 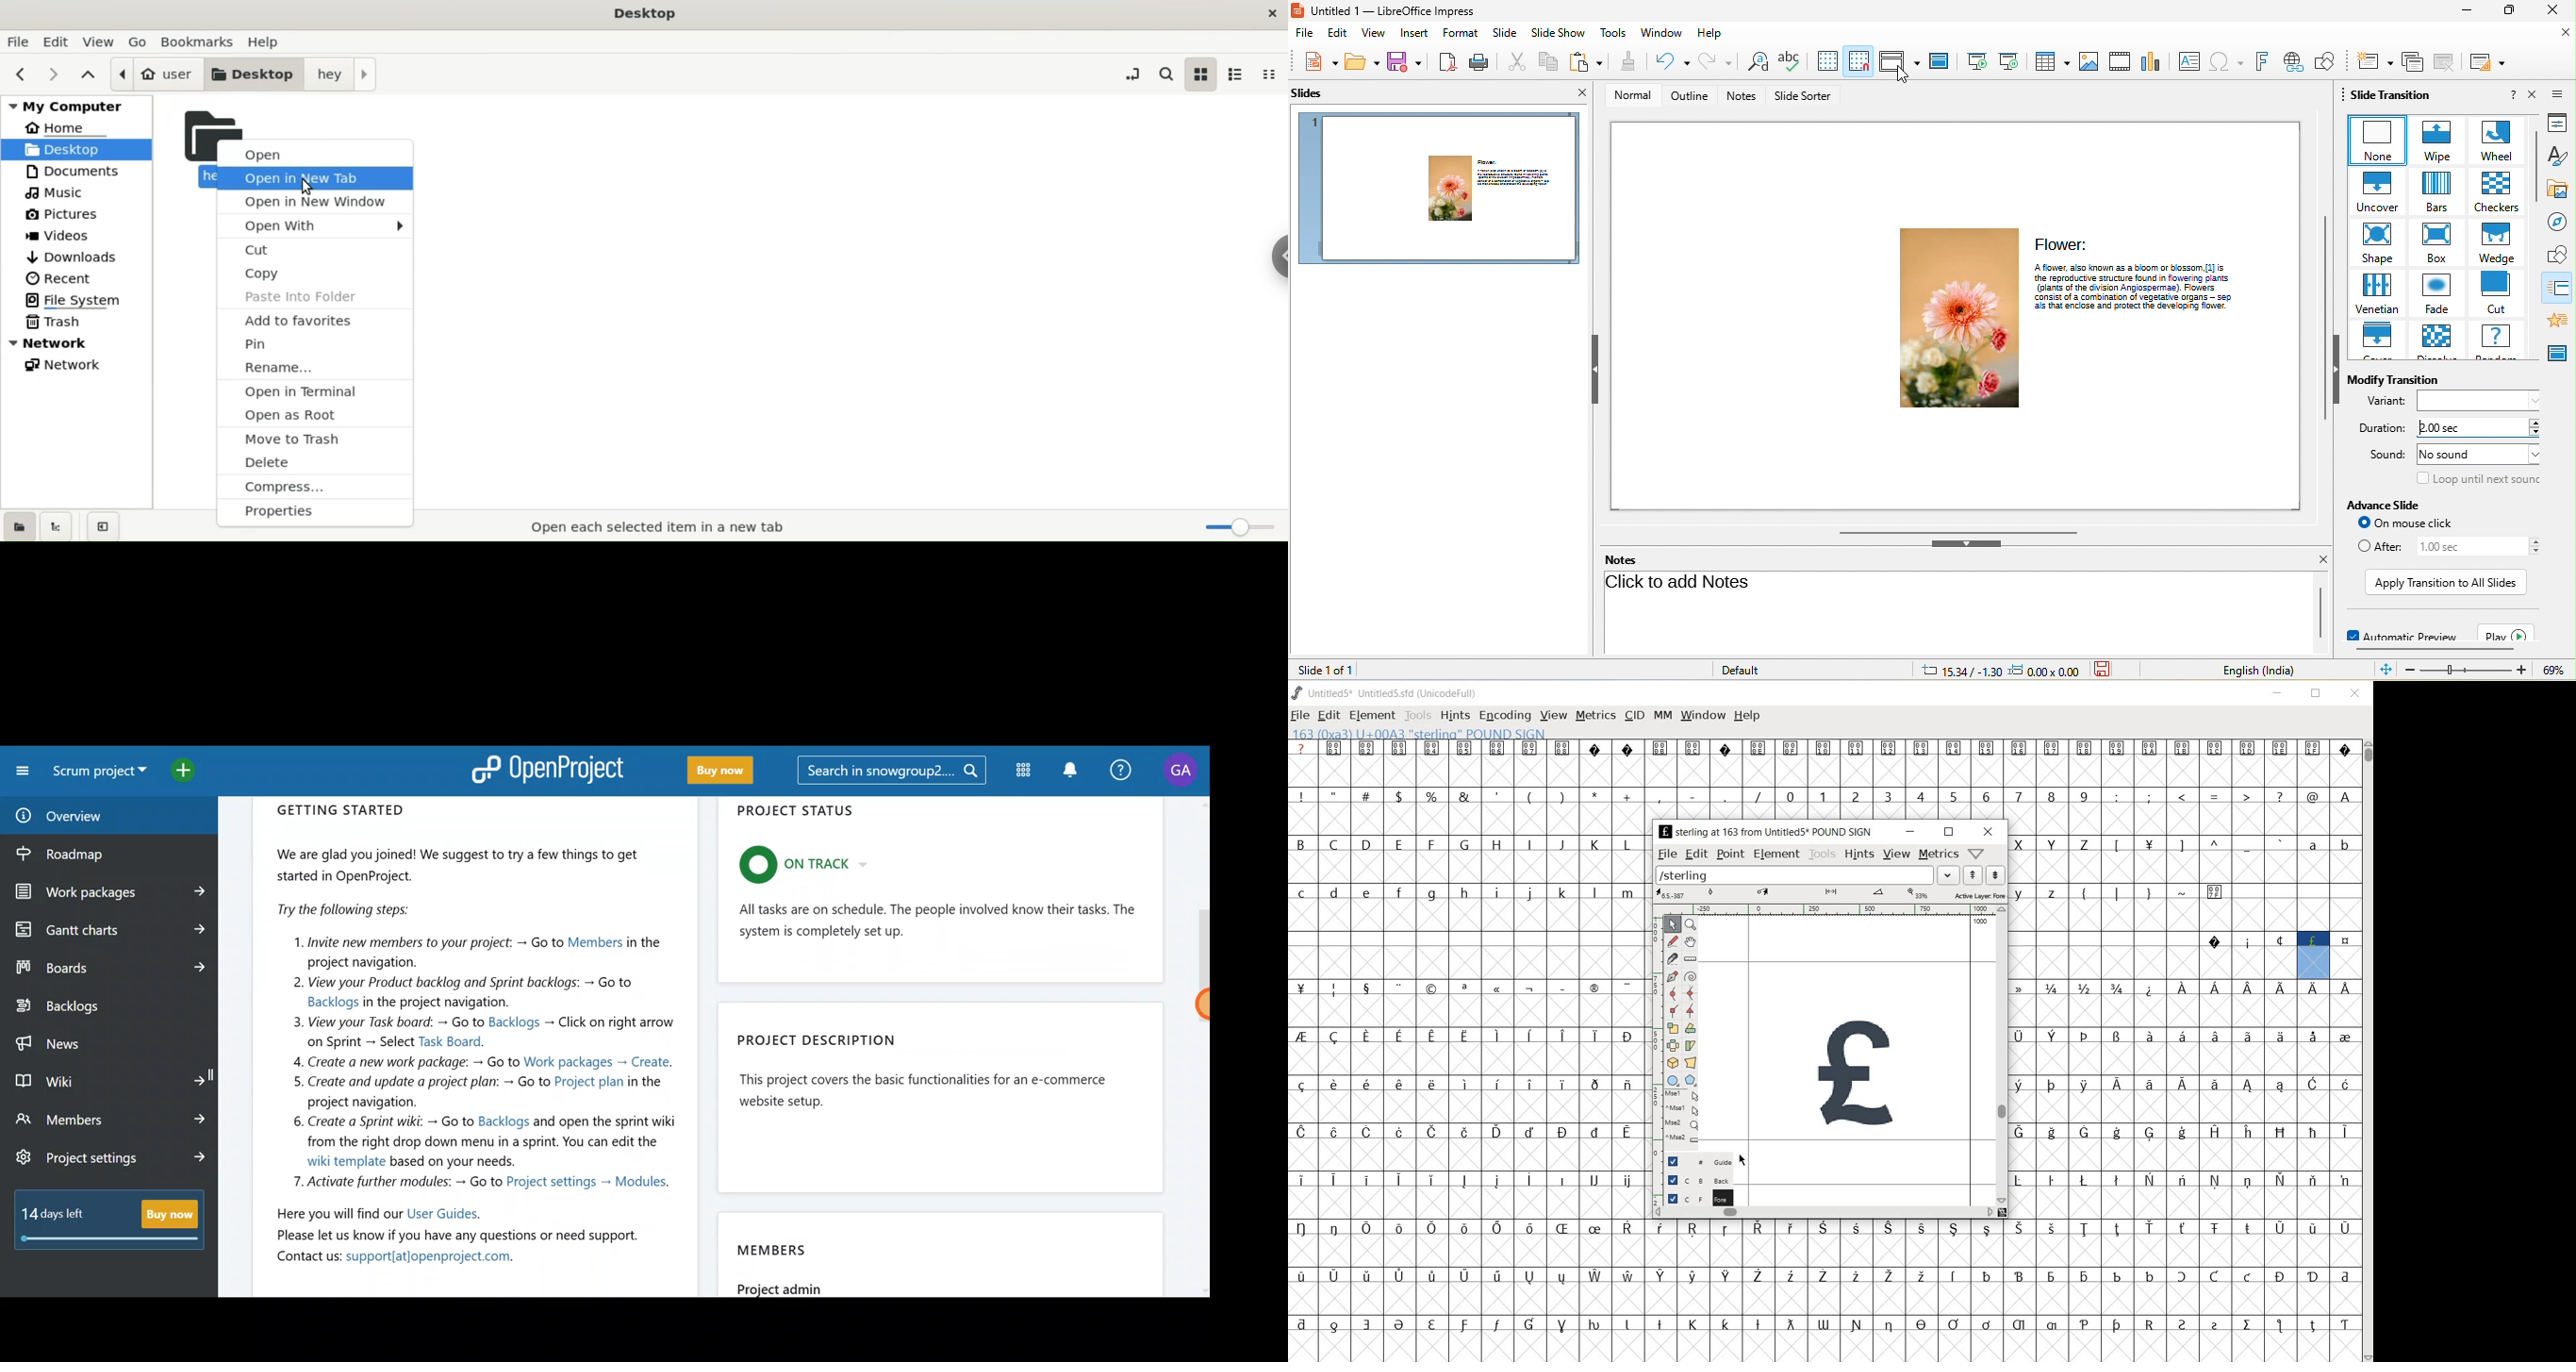 What do you see at coordinates (2345, 986) in the screenshot?
I see `Symbol` at bounding box center [2345, 986].